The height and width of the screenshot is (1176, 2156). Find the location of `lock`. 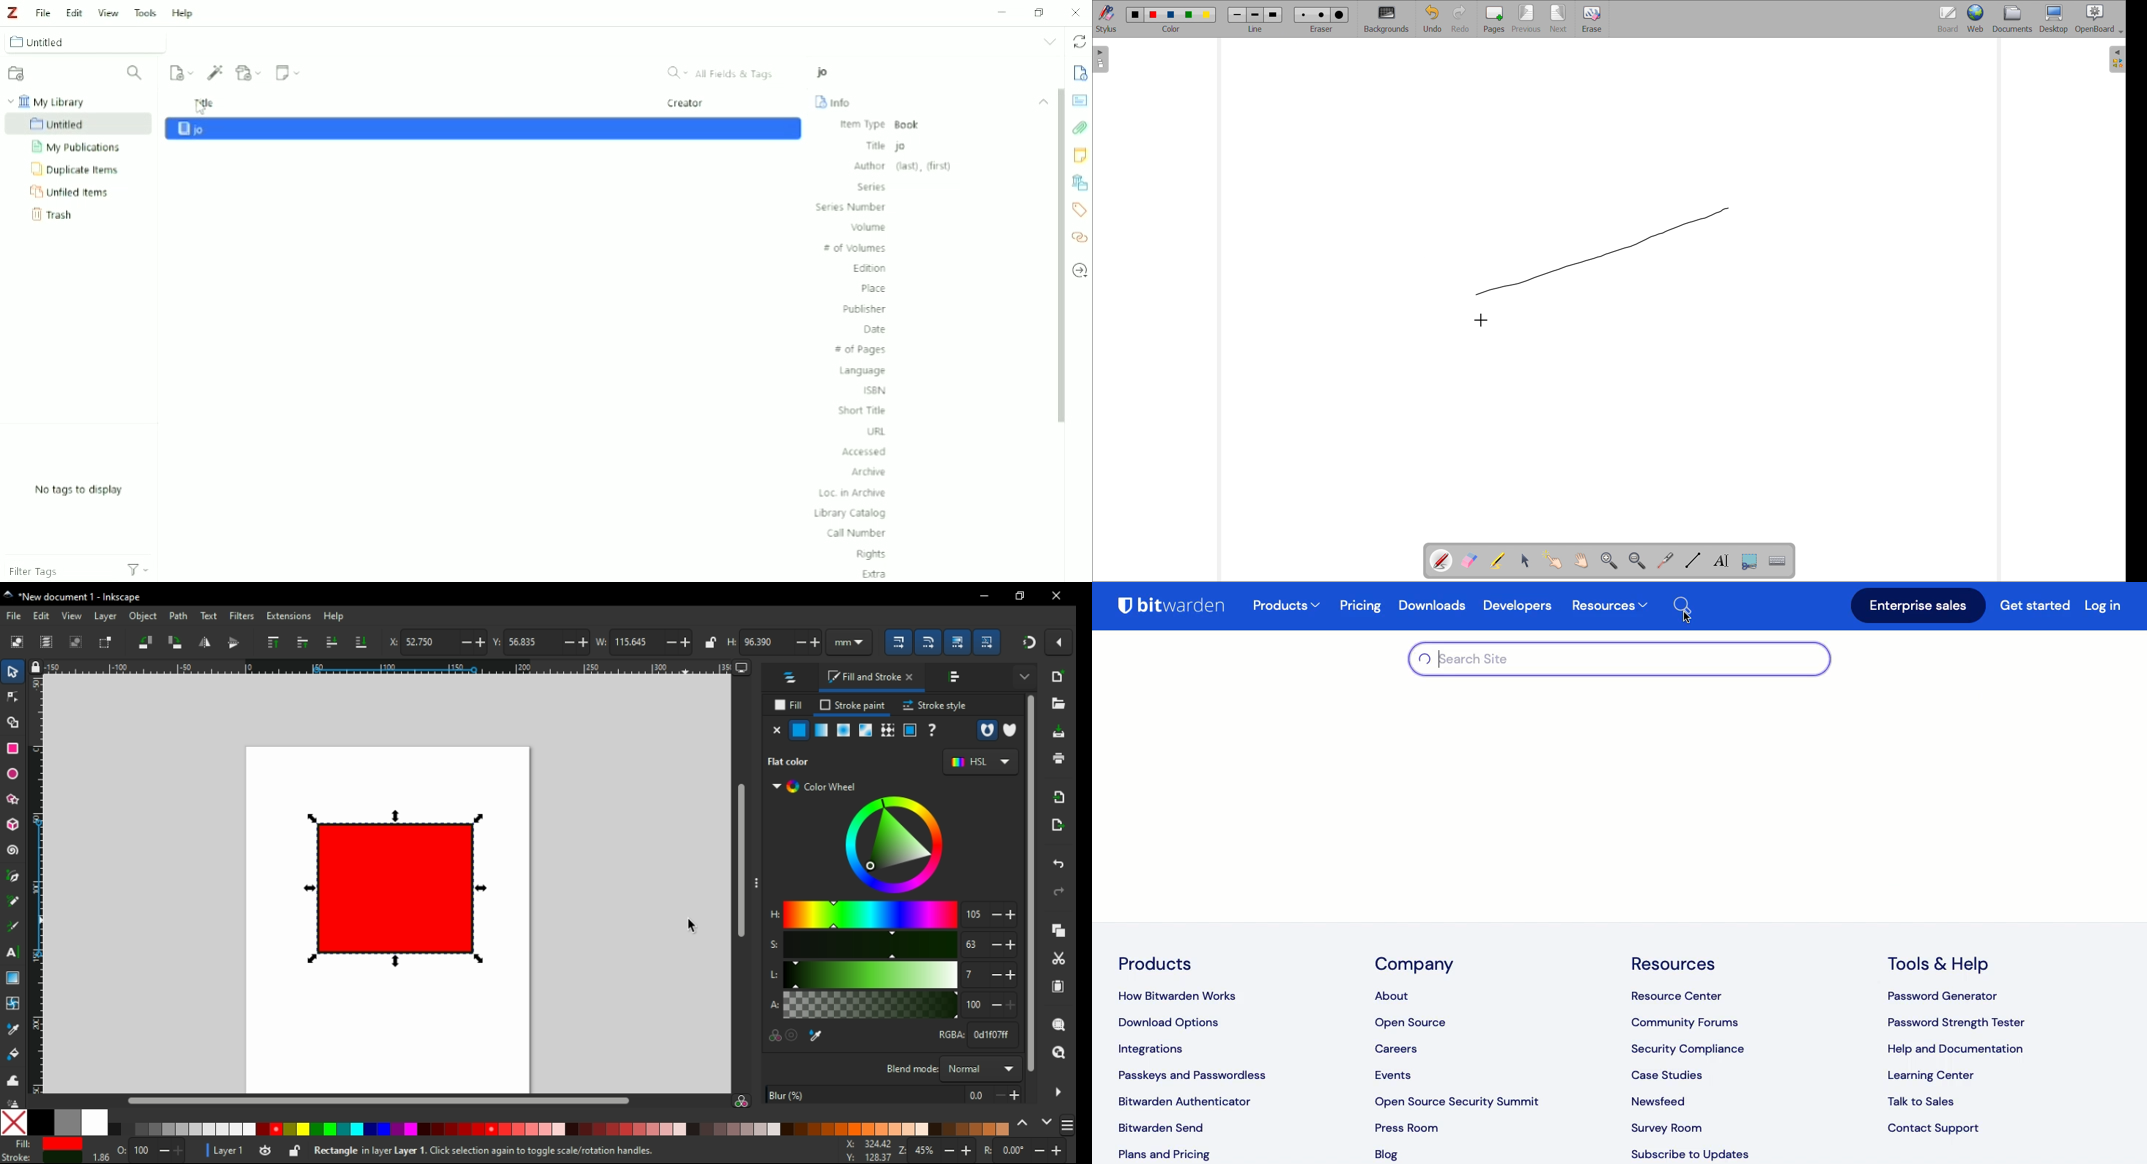

lock is located at coordinates (710, 643).